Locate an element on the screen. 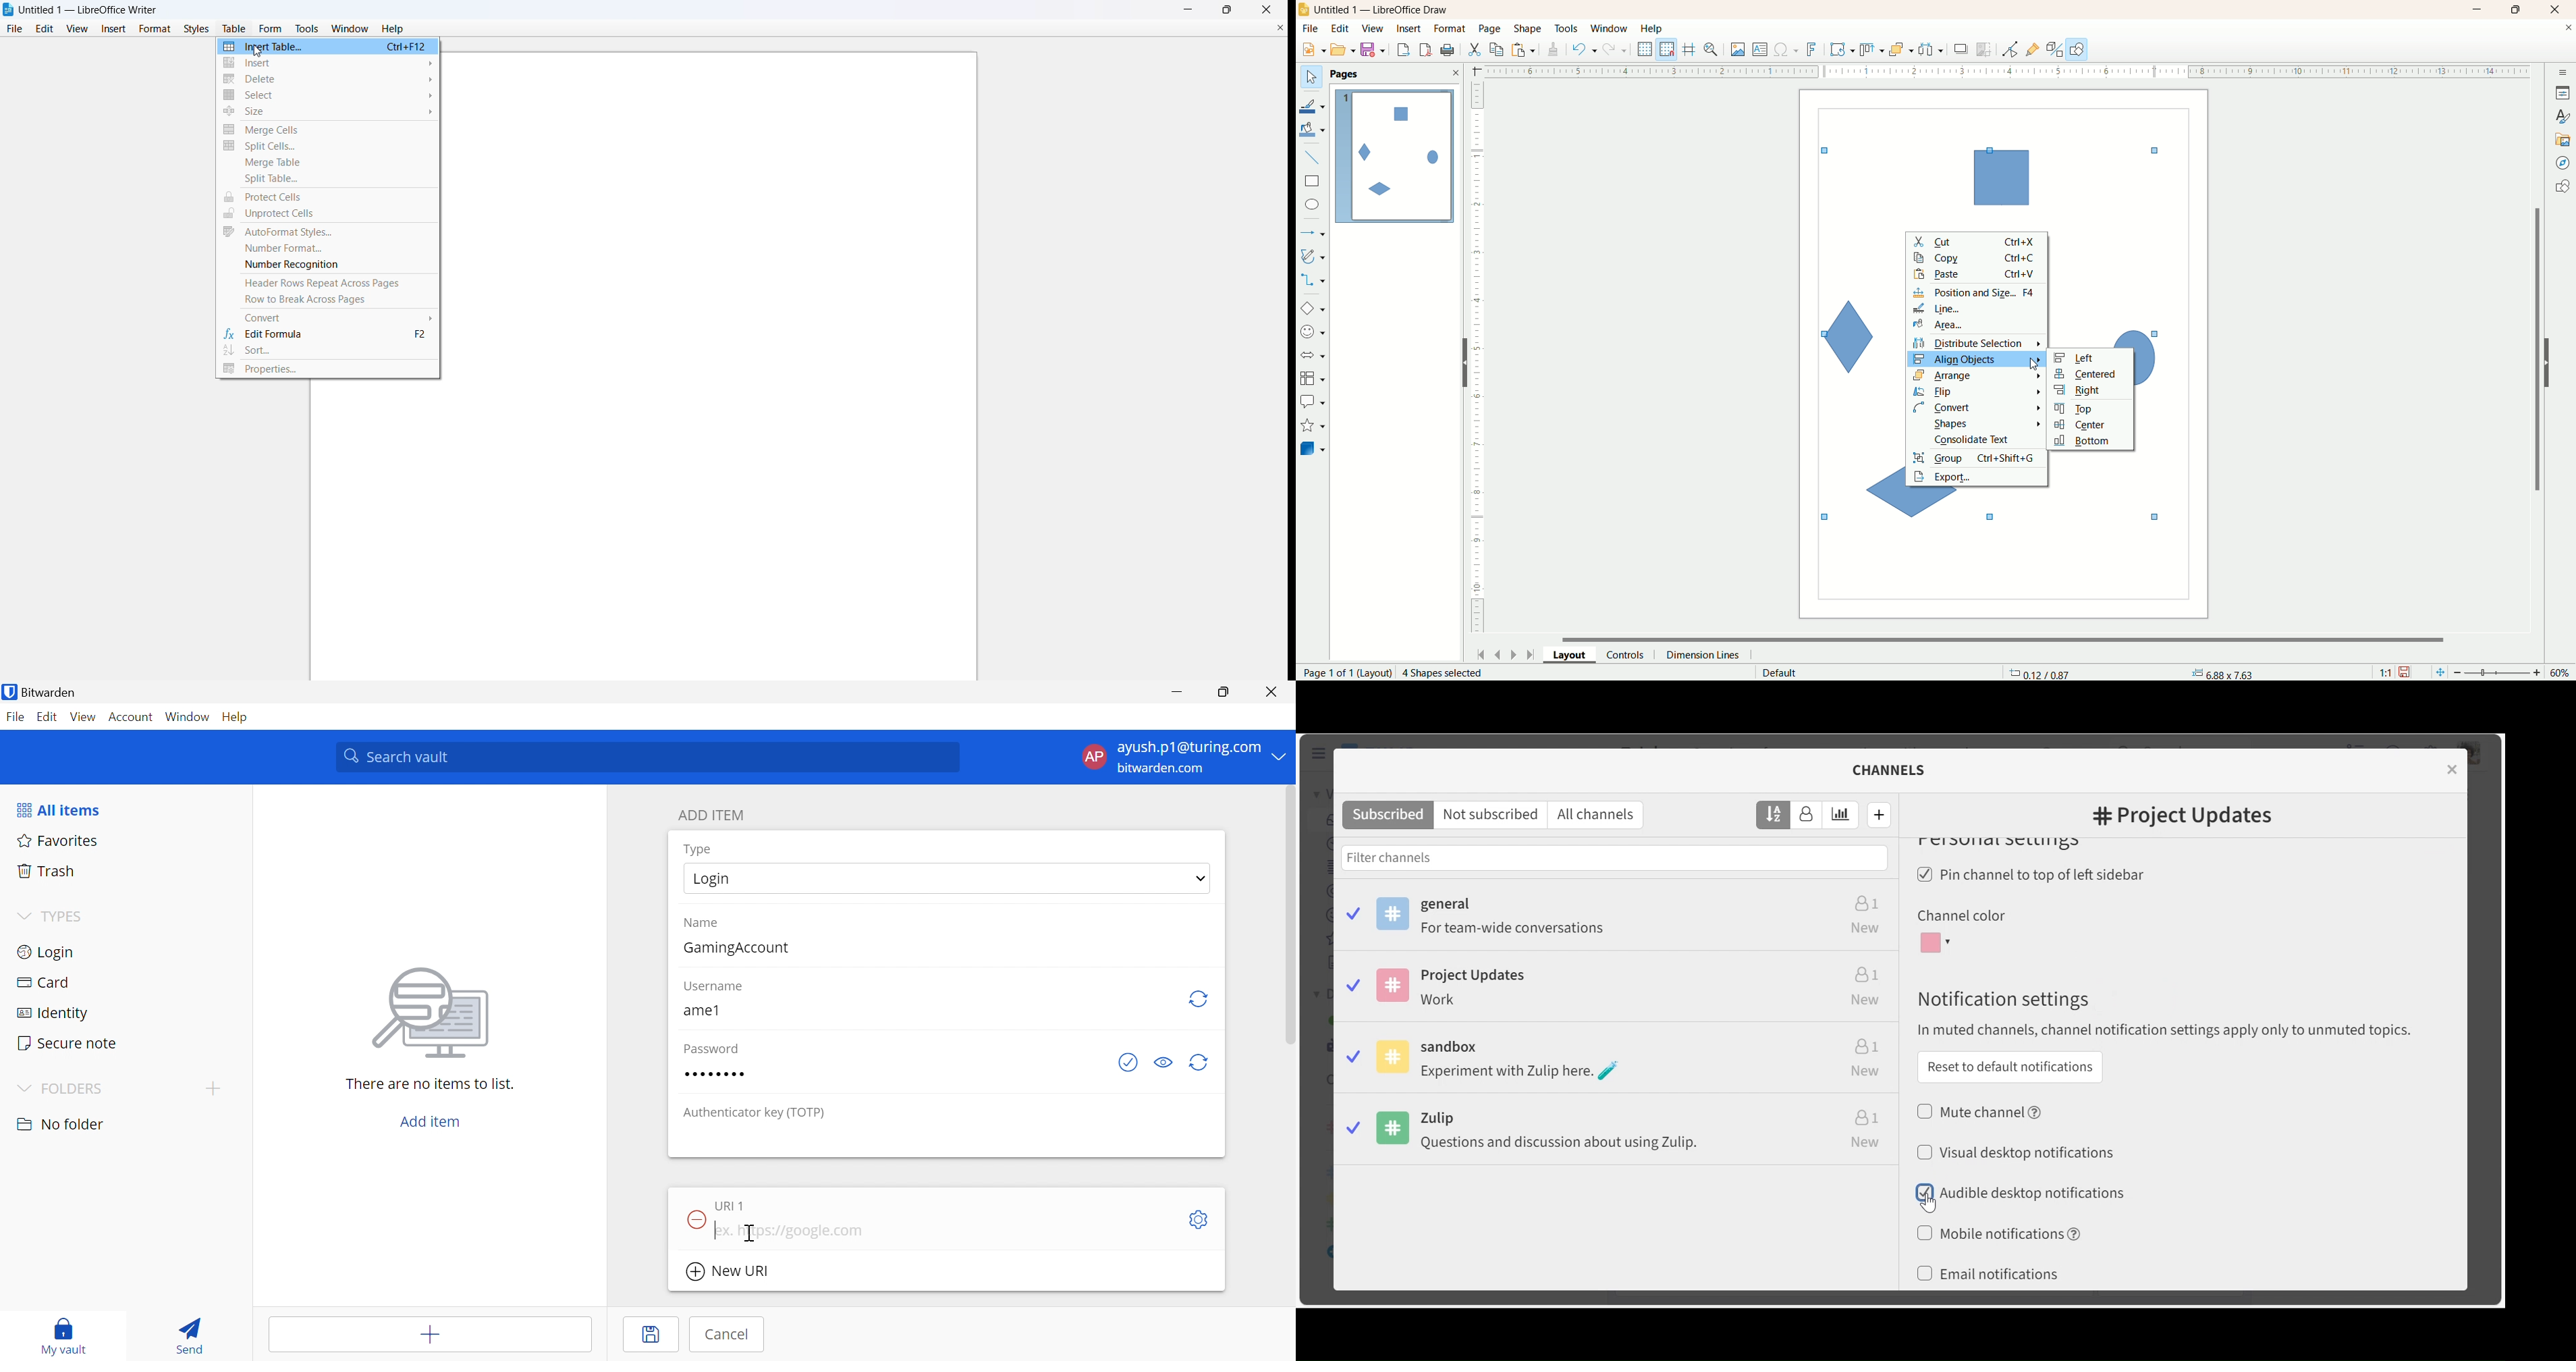 This screenshot has height=1372, width=2576. arrange is located at coordinates (1902, 49).